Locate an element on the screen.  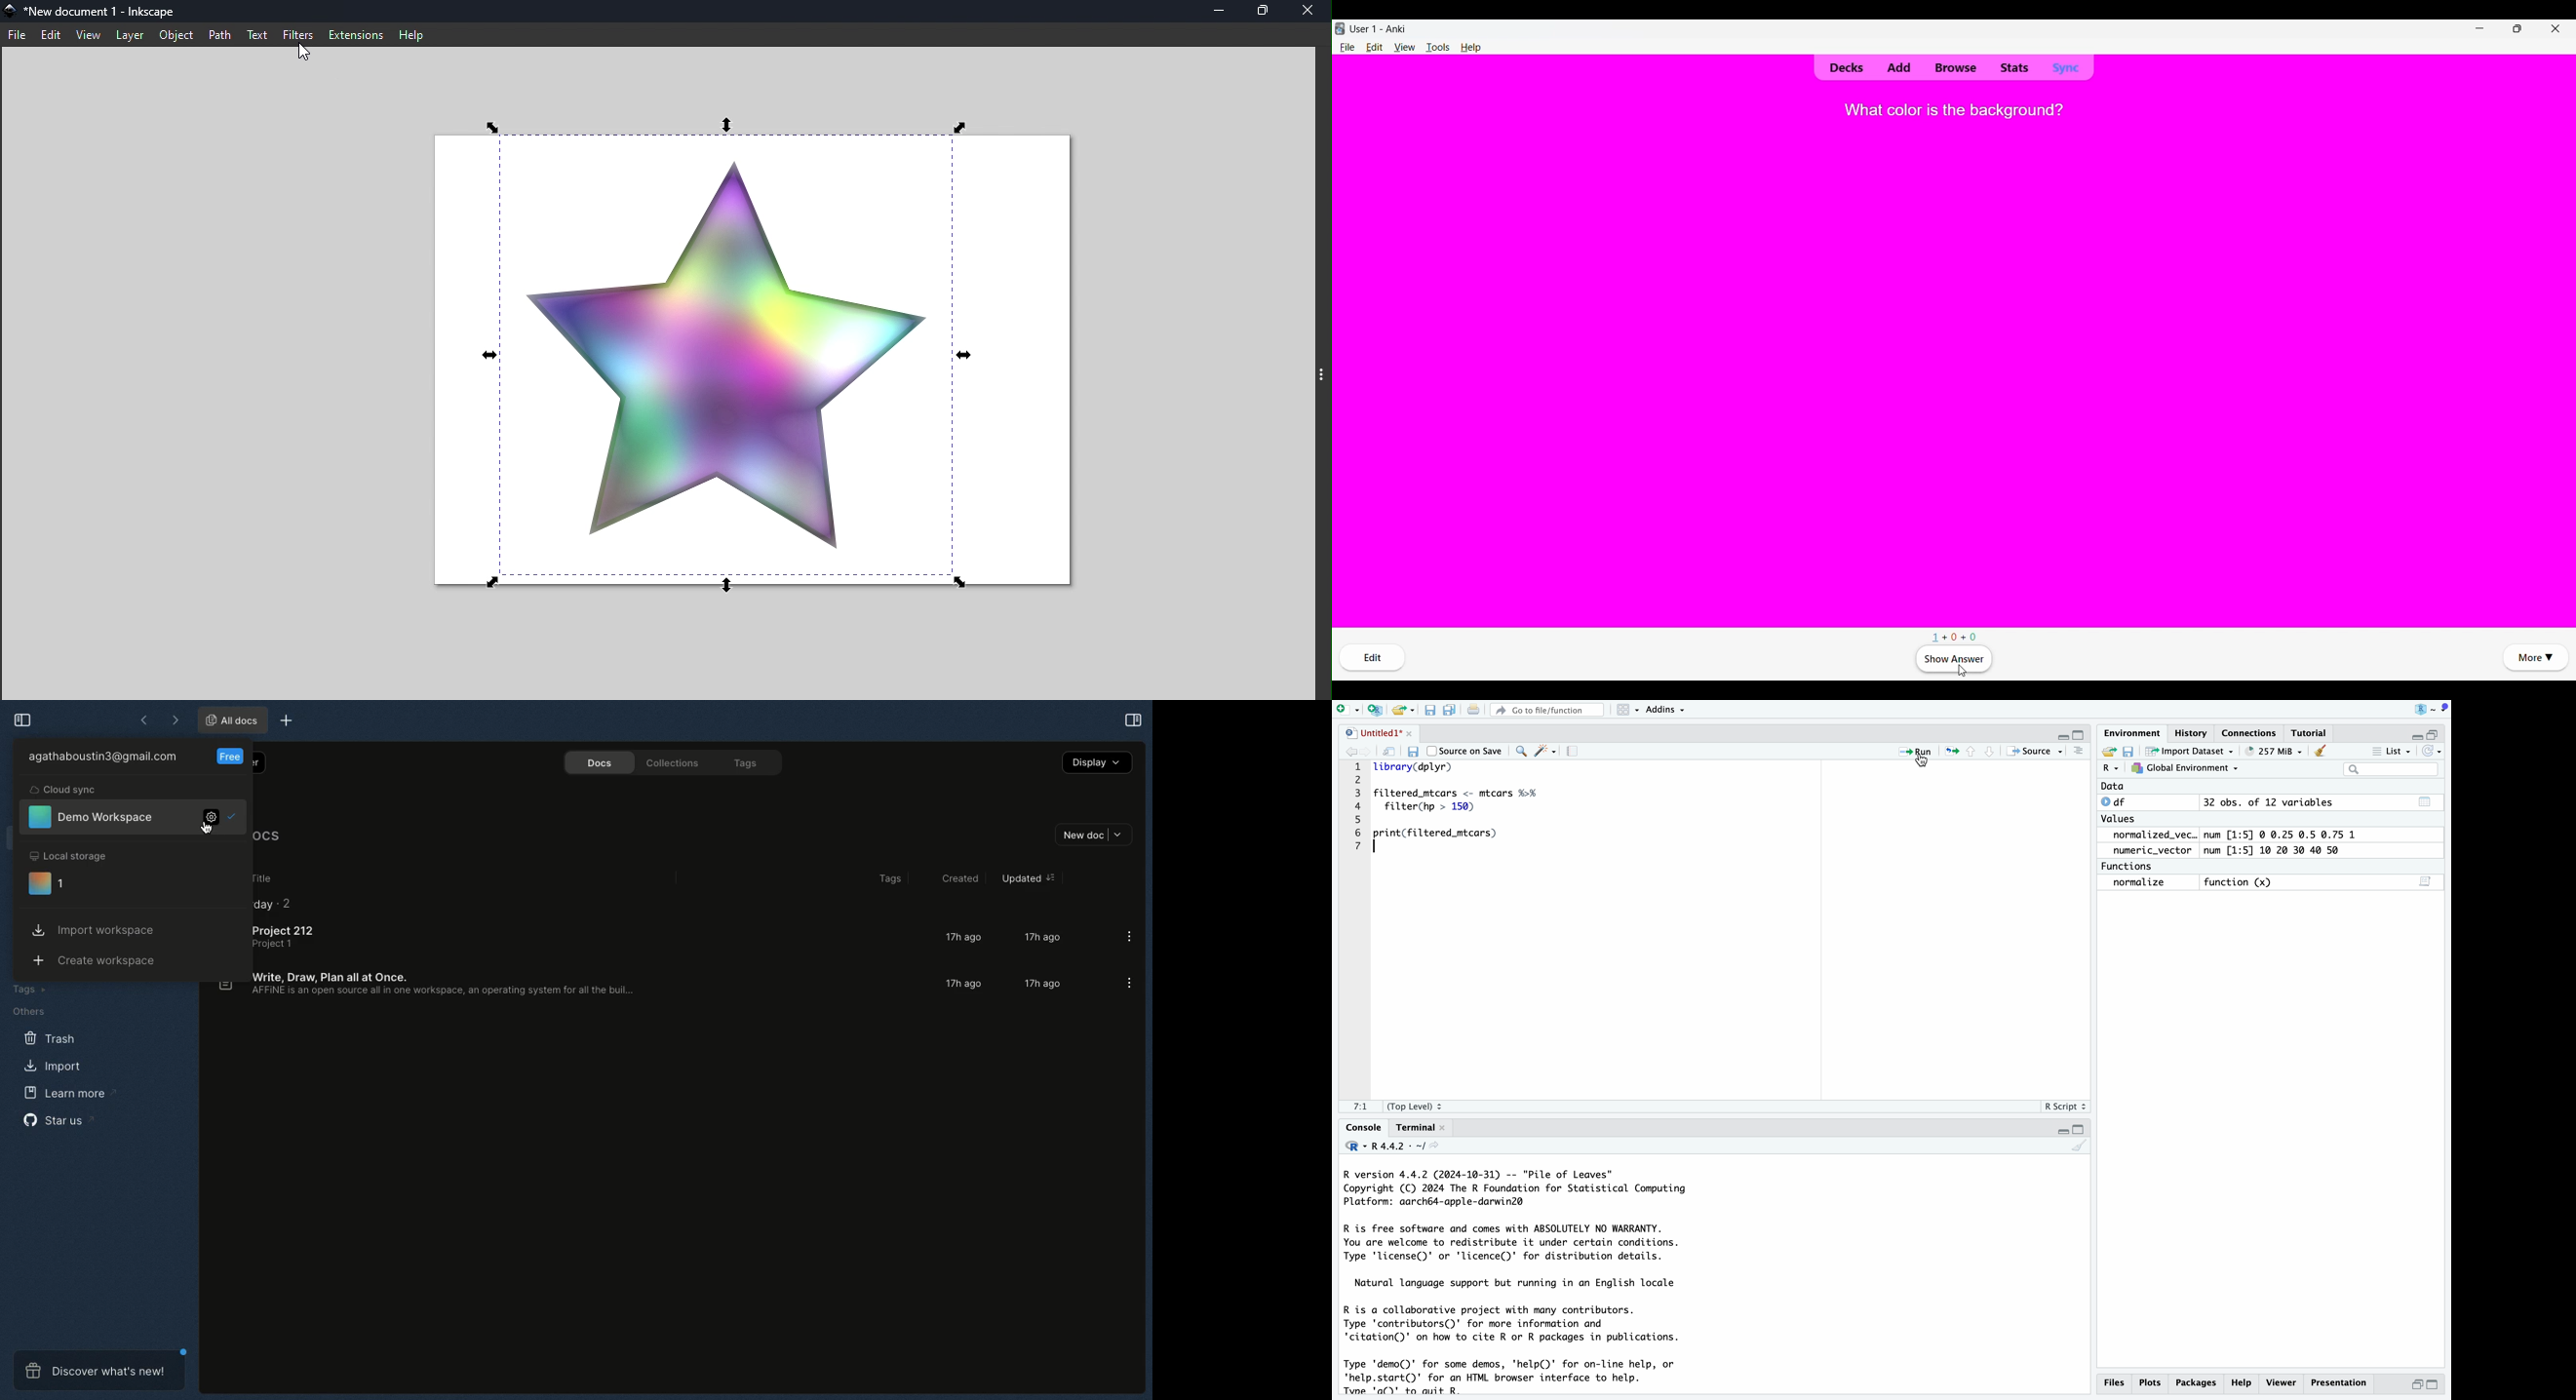
Options is located at coordinates (1125, 983).